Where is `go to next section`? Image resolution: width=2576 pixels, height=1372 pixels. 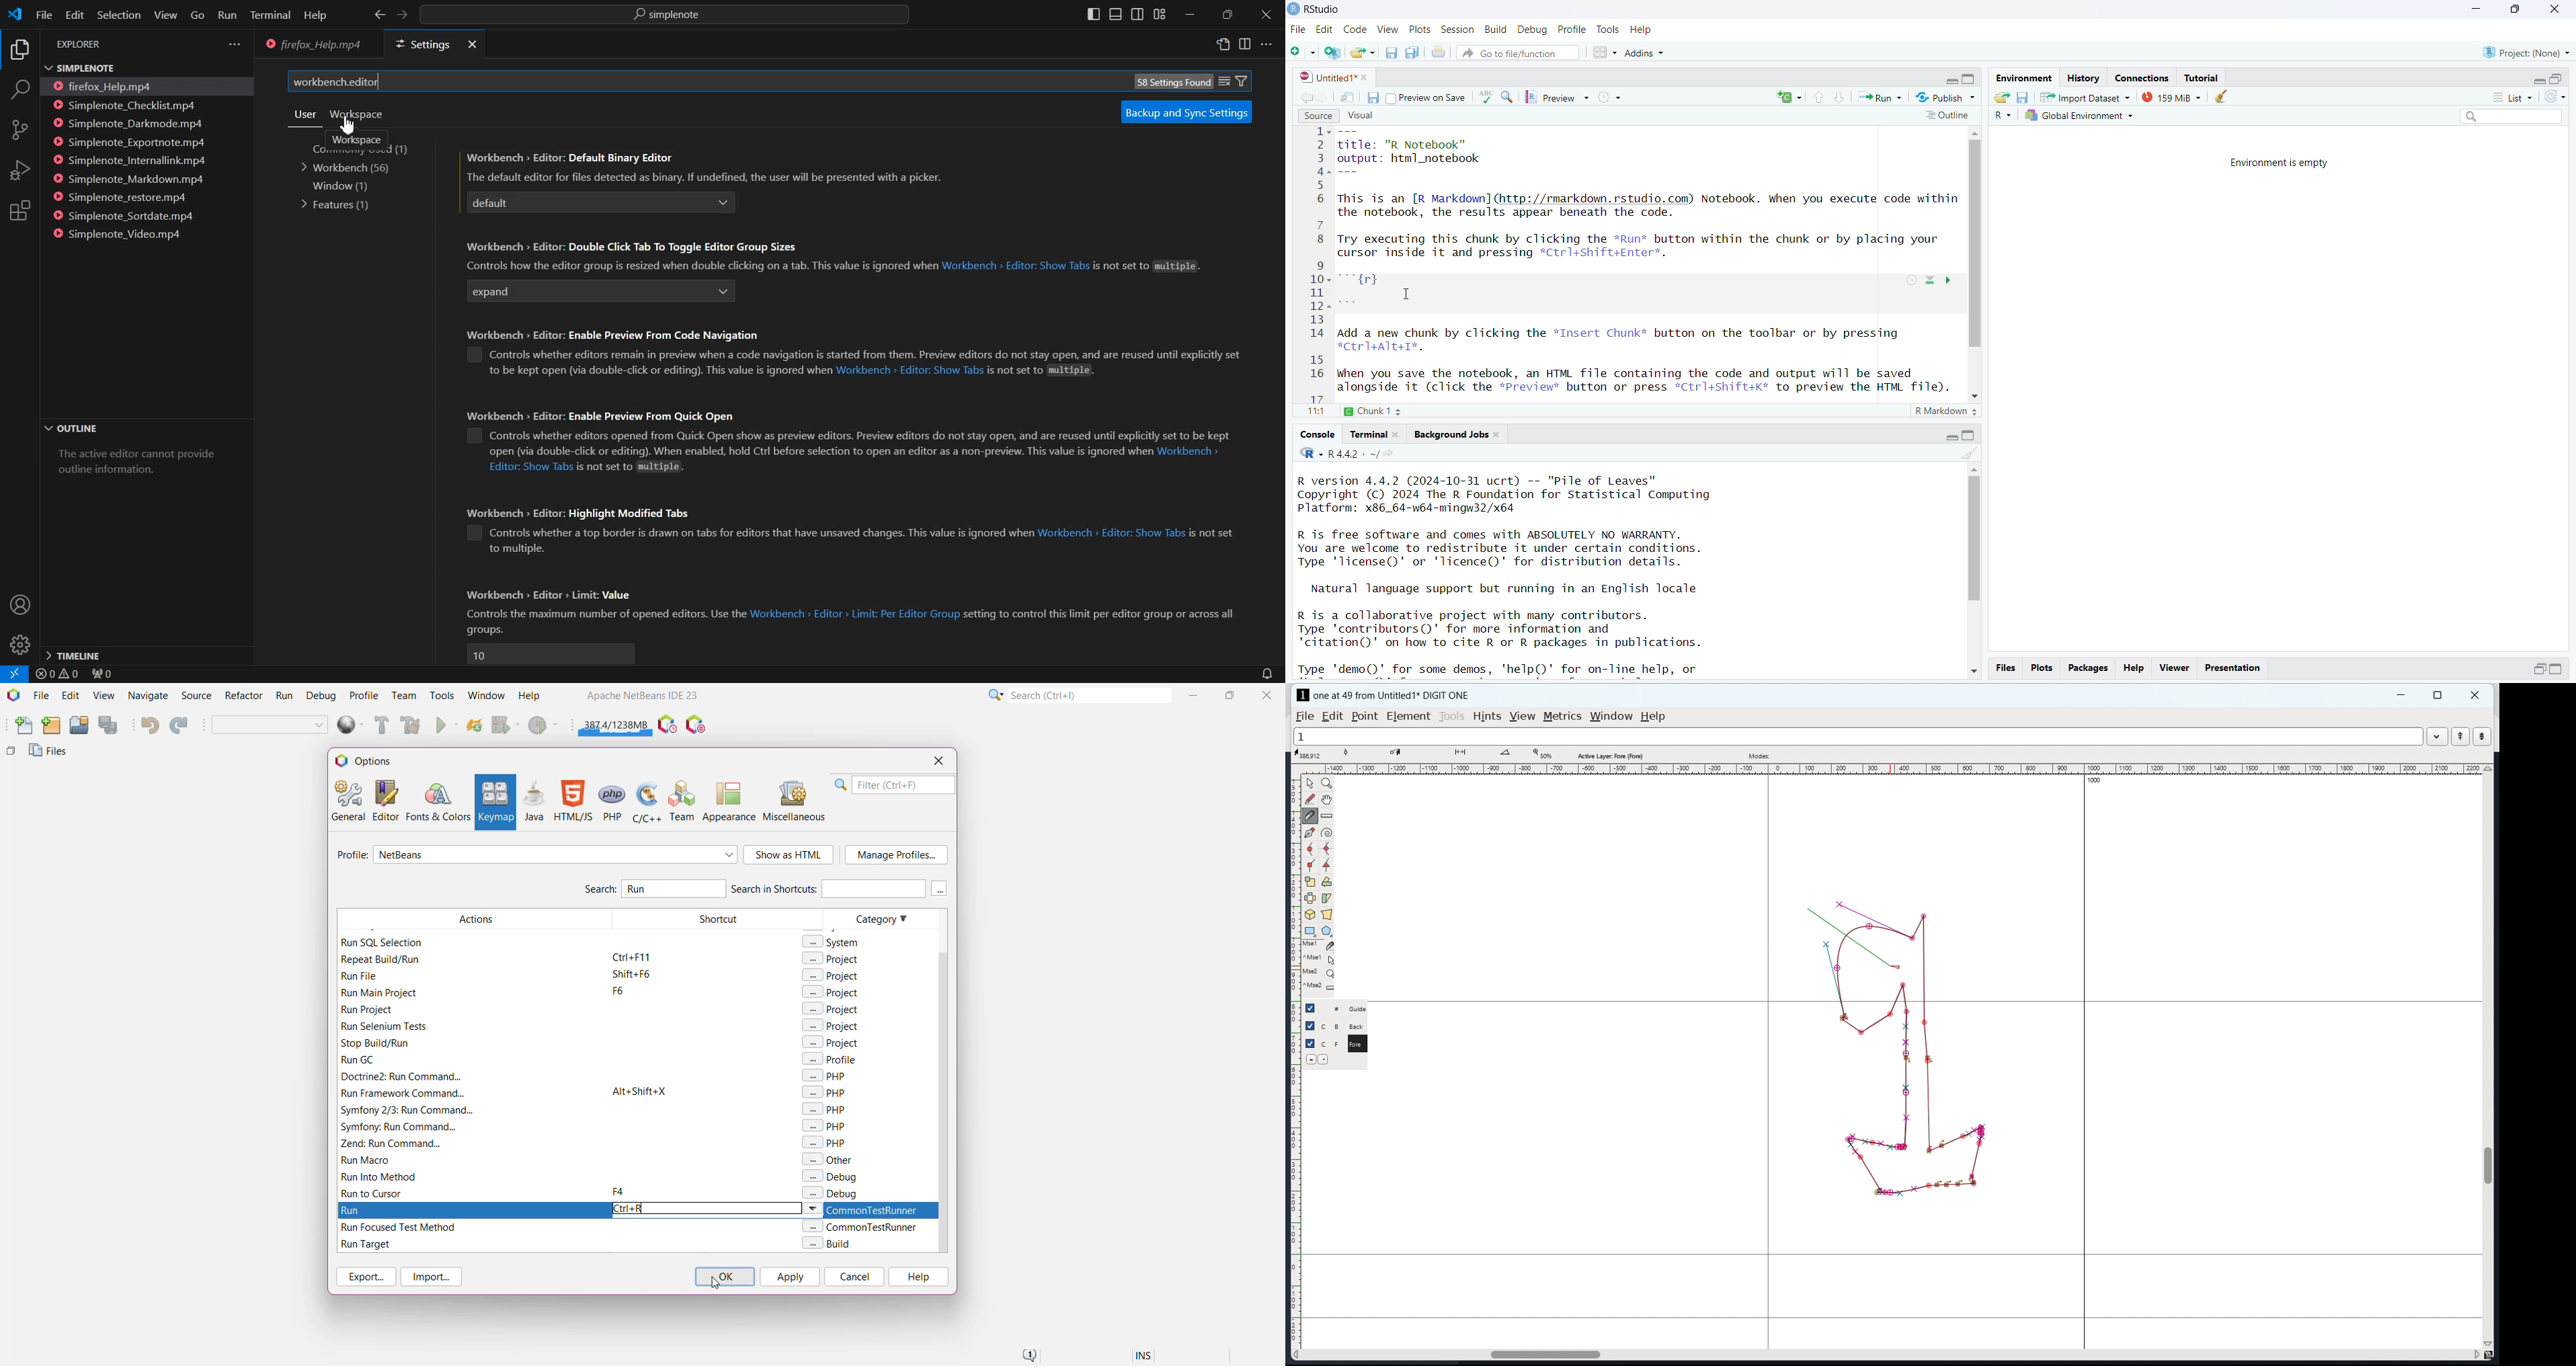
go to next section is located at coordinates (1841, 99).